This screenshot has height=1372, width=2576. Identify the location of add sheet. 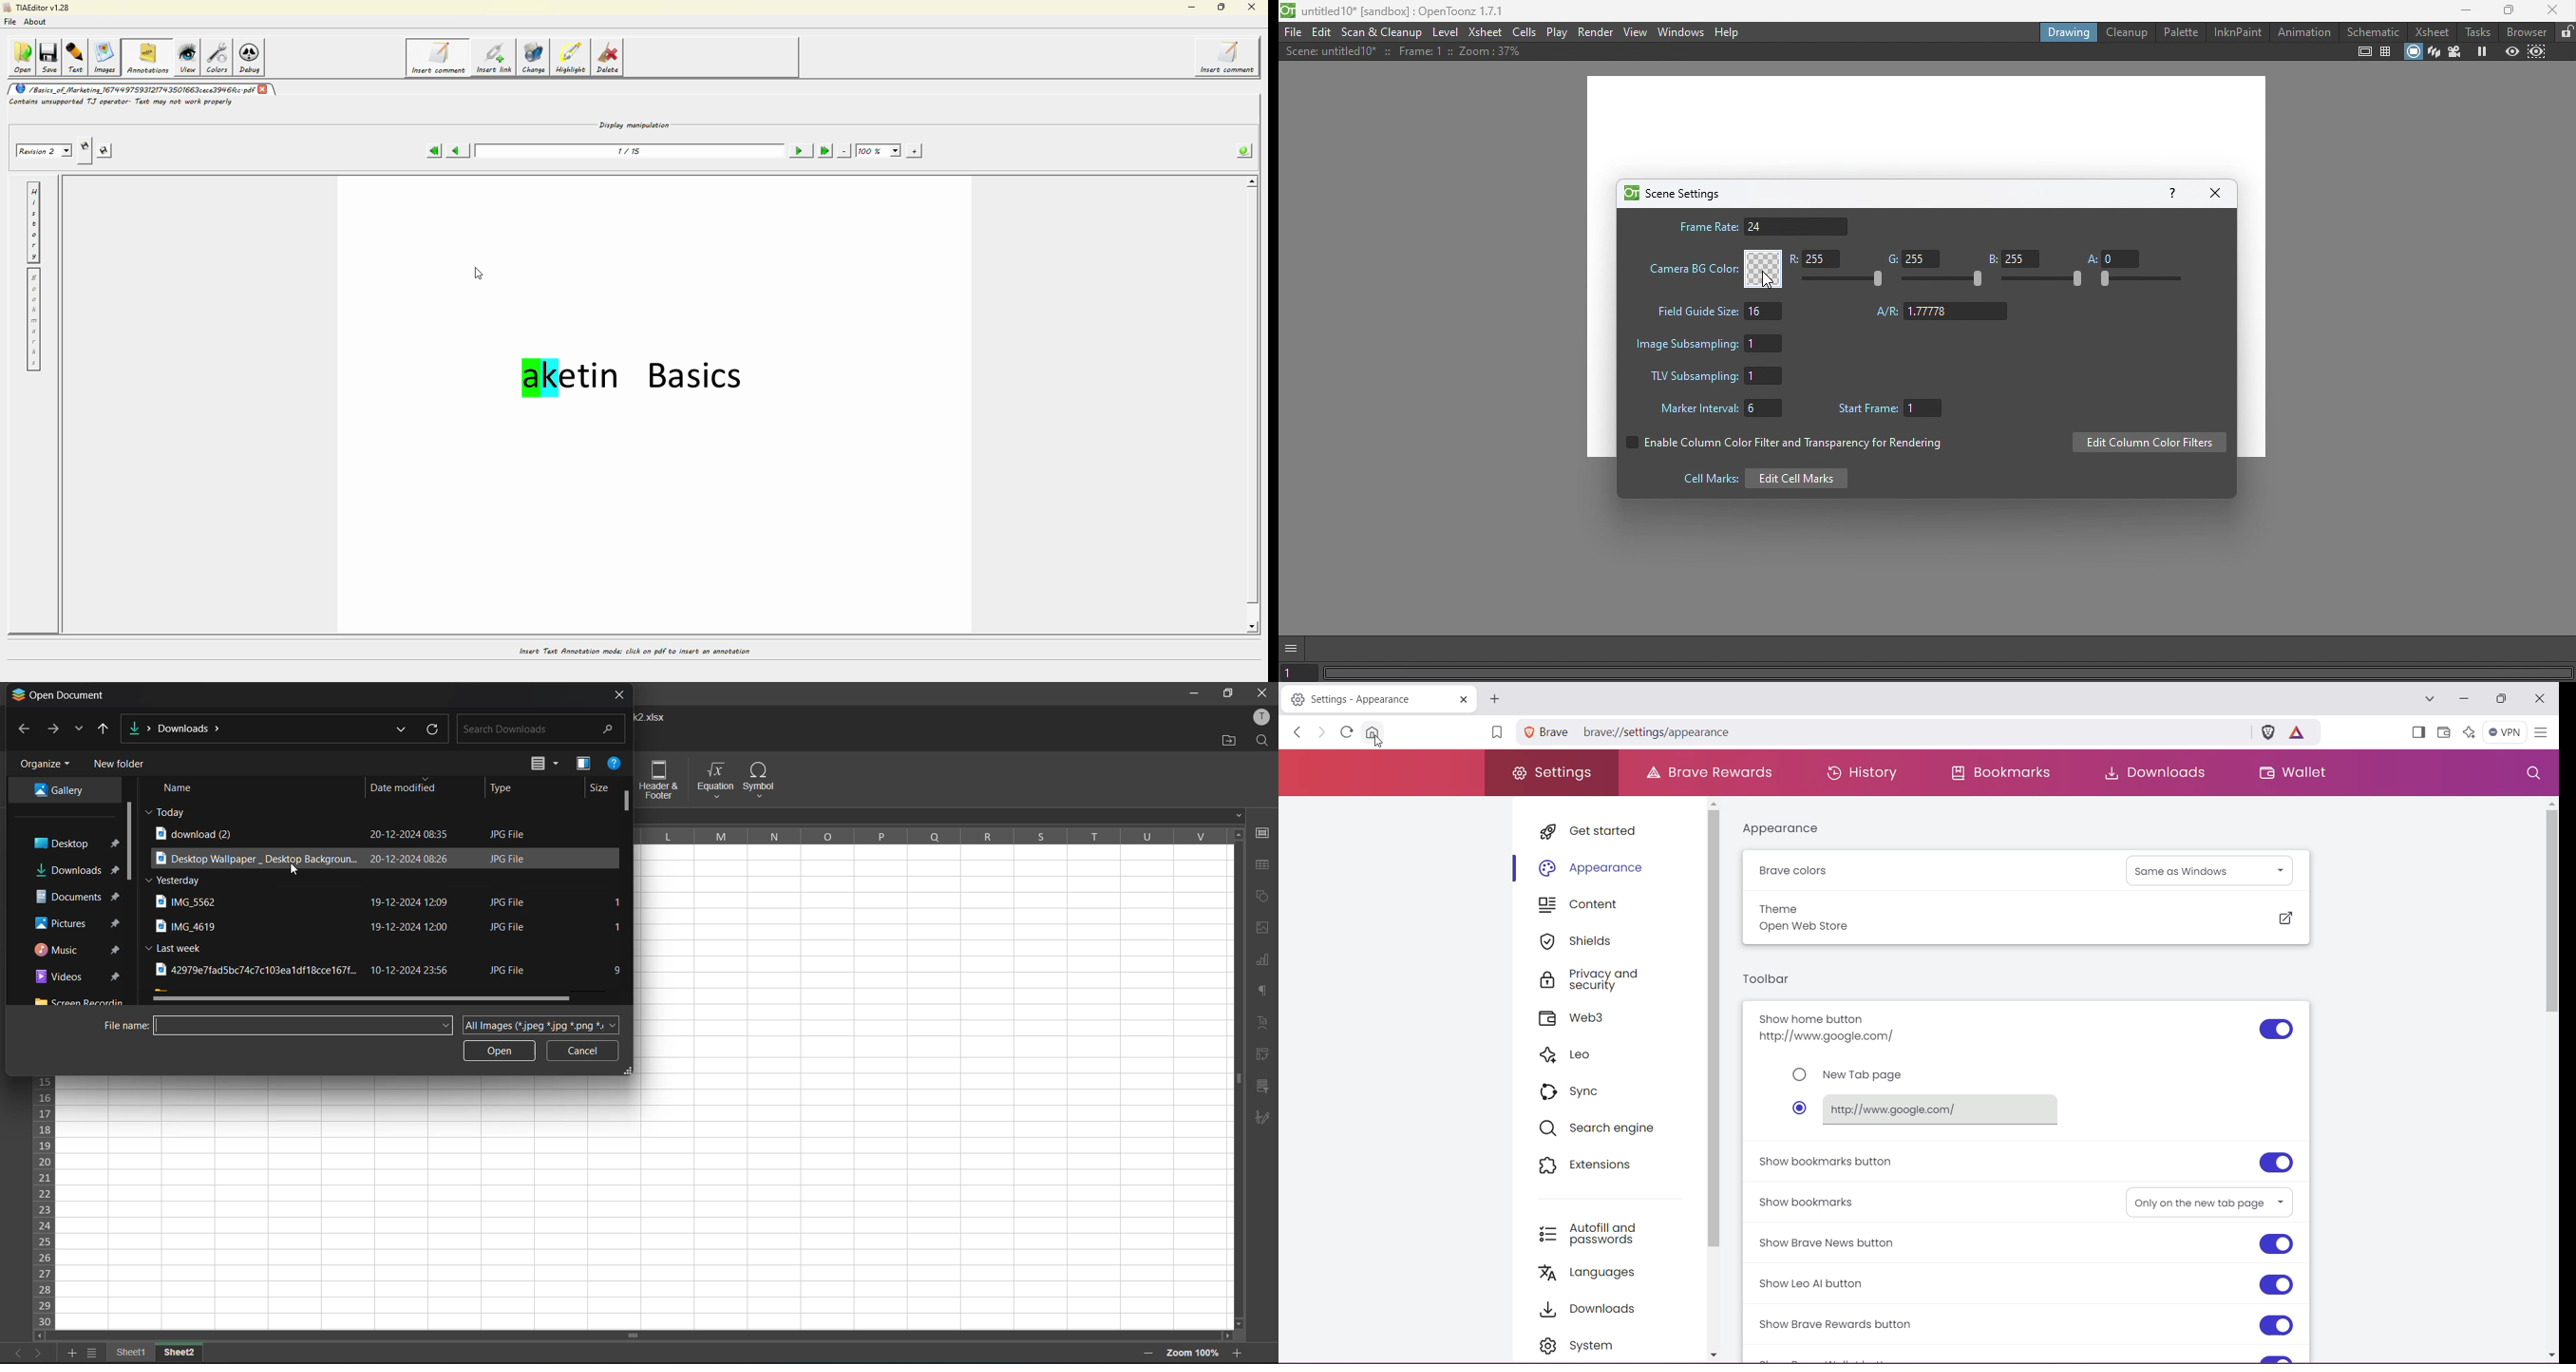
(72, 1354).